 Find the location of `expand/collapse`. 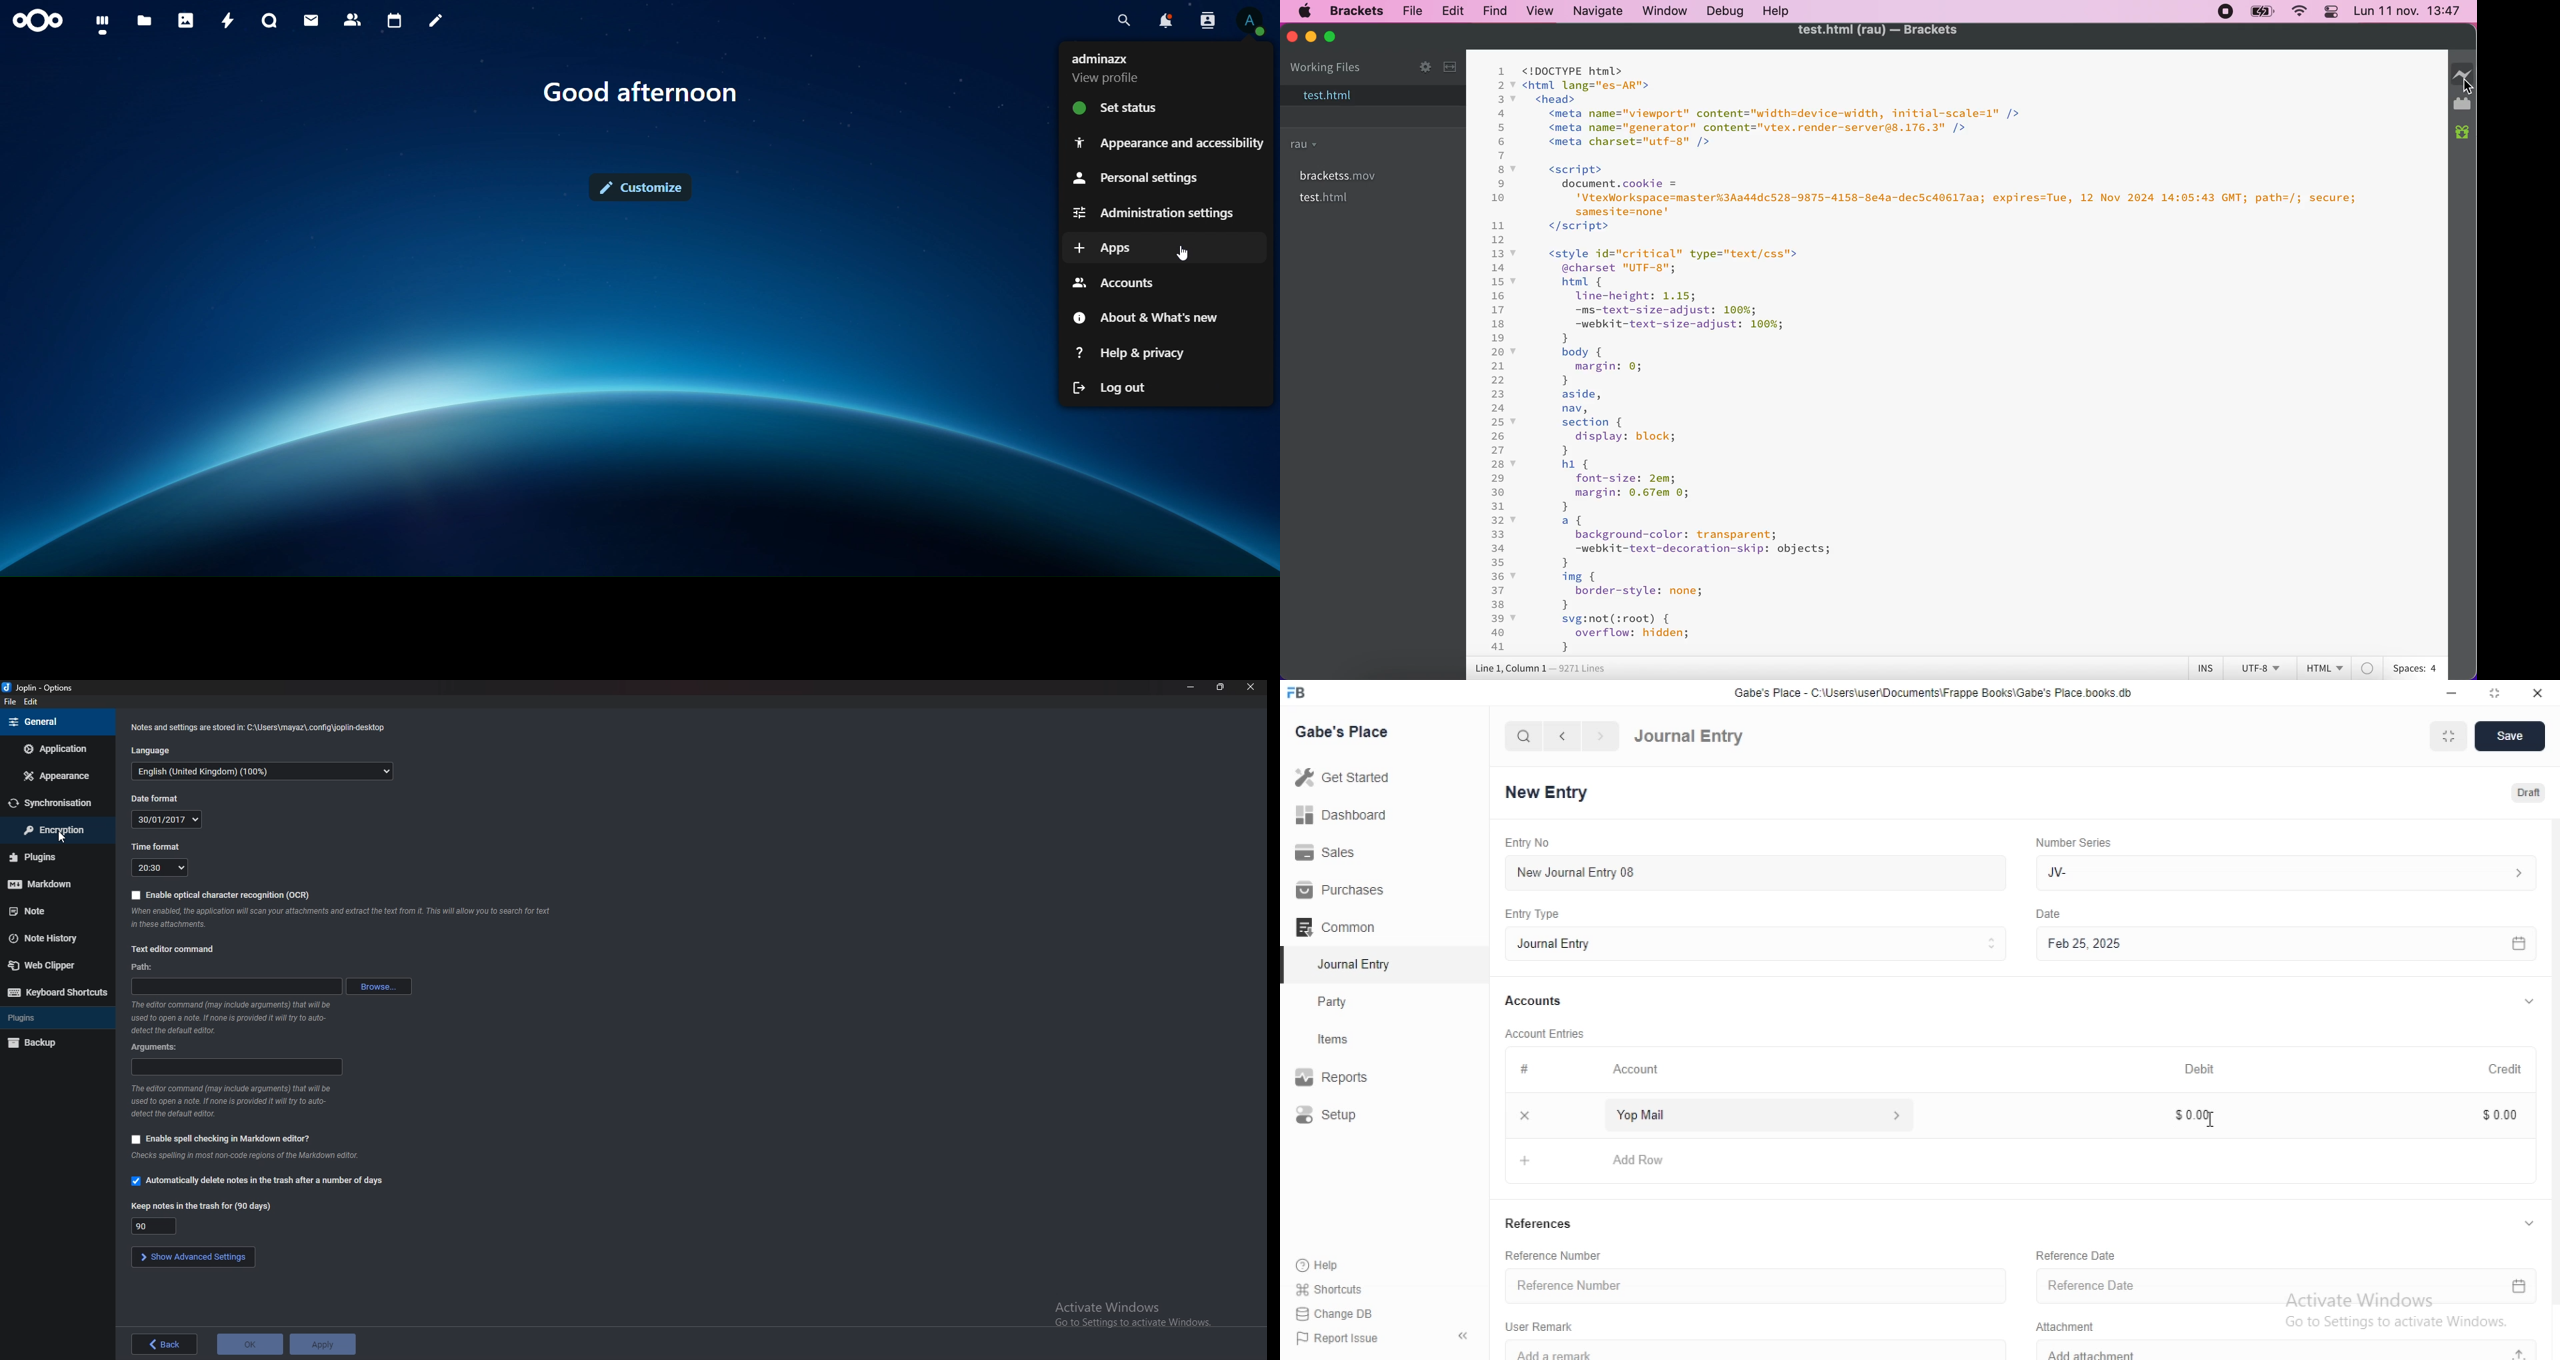

expand/collapse is located at coordinates (2528, 1223).